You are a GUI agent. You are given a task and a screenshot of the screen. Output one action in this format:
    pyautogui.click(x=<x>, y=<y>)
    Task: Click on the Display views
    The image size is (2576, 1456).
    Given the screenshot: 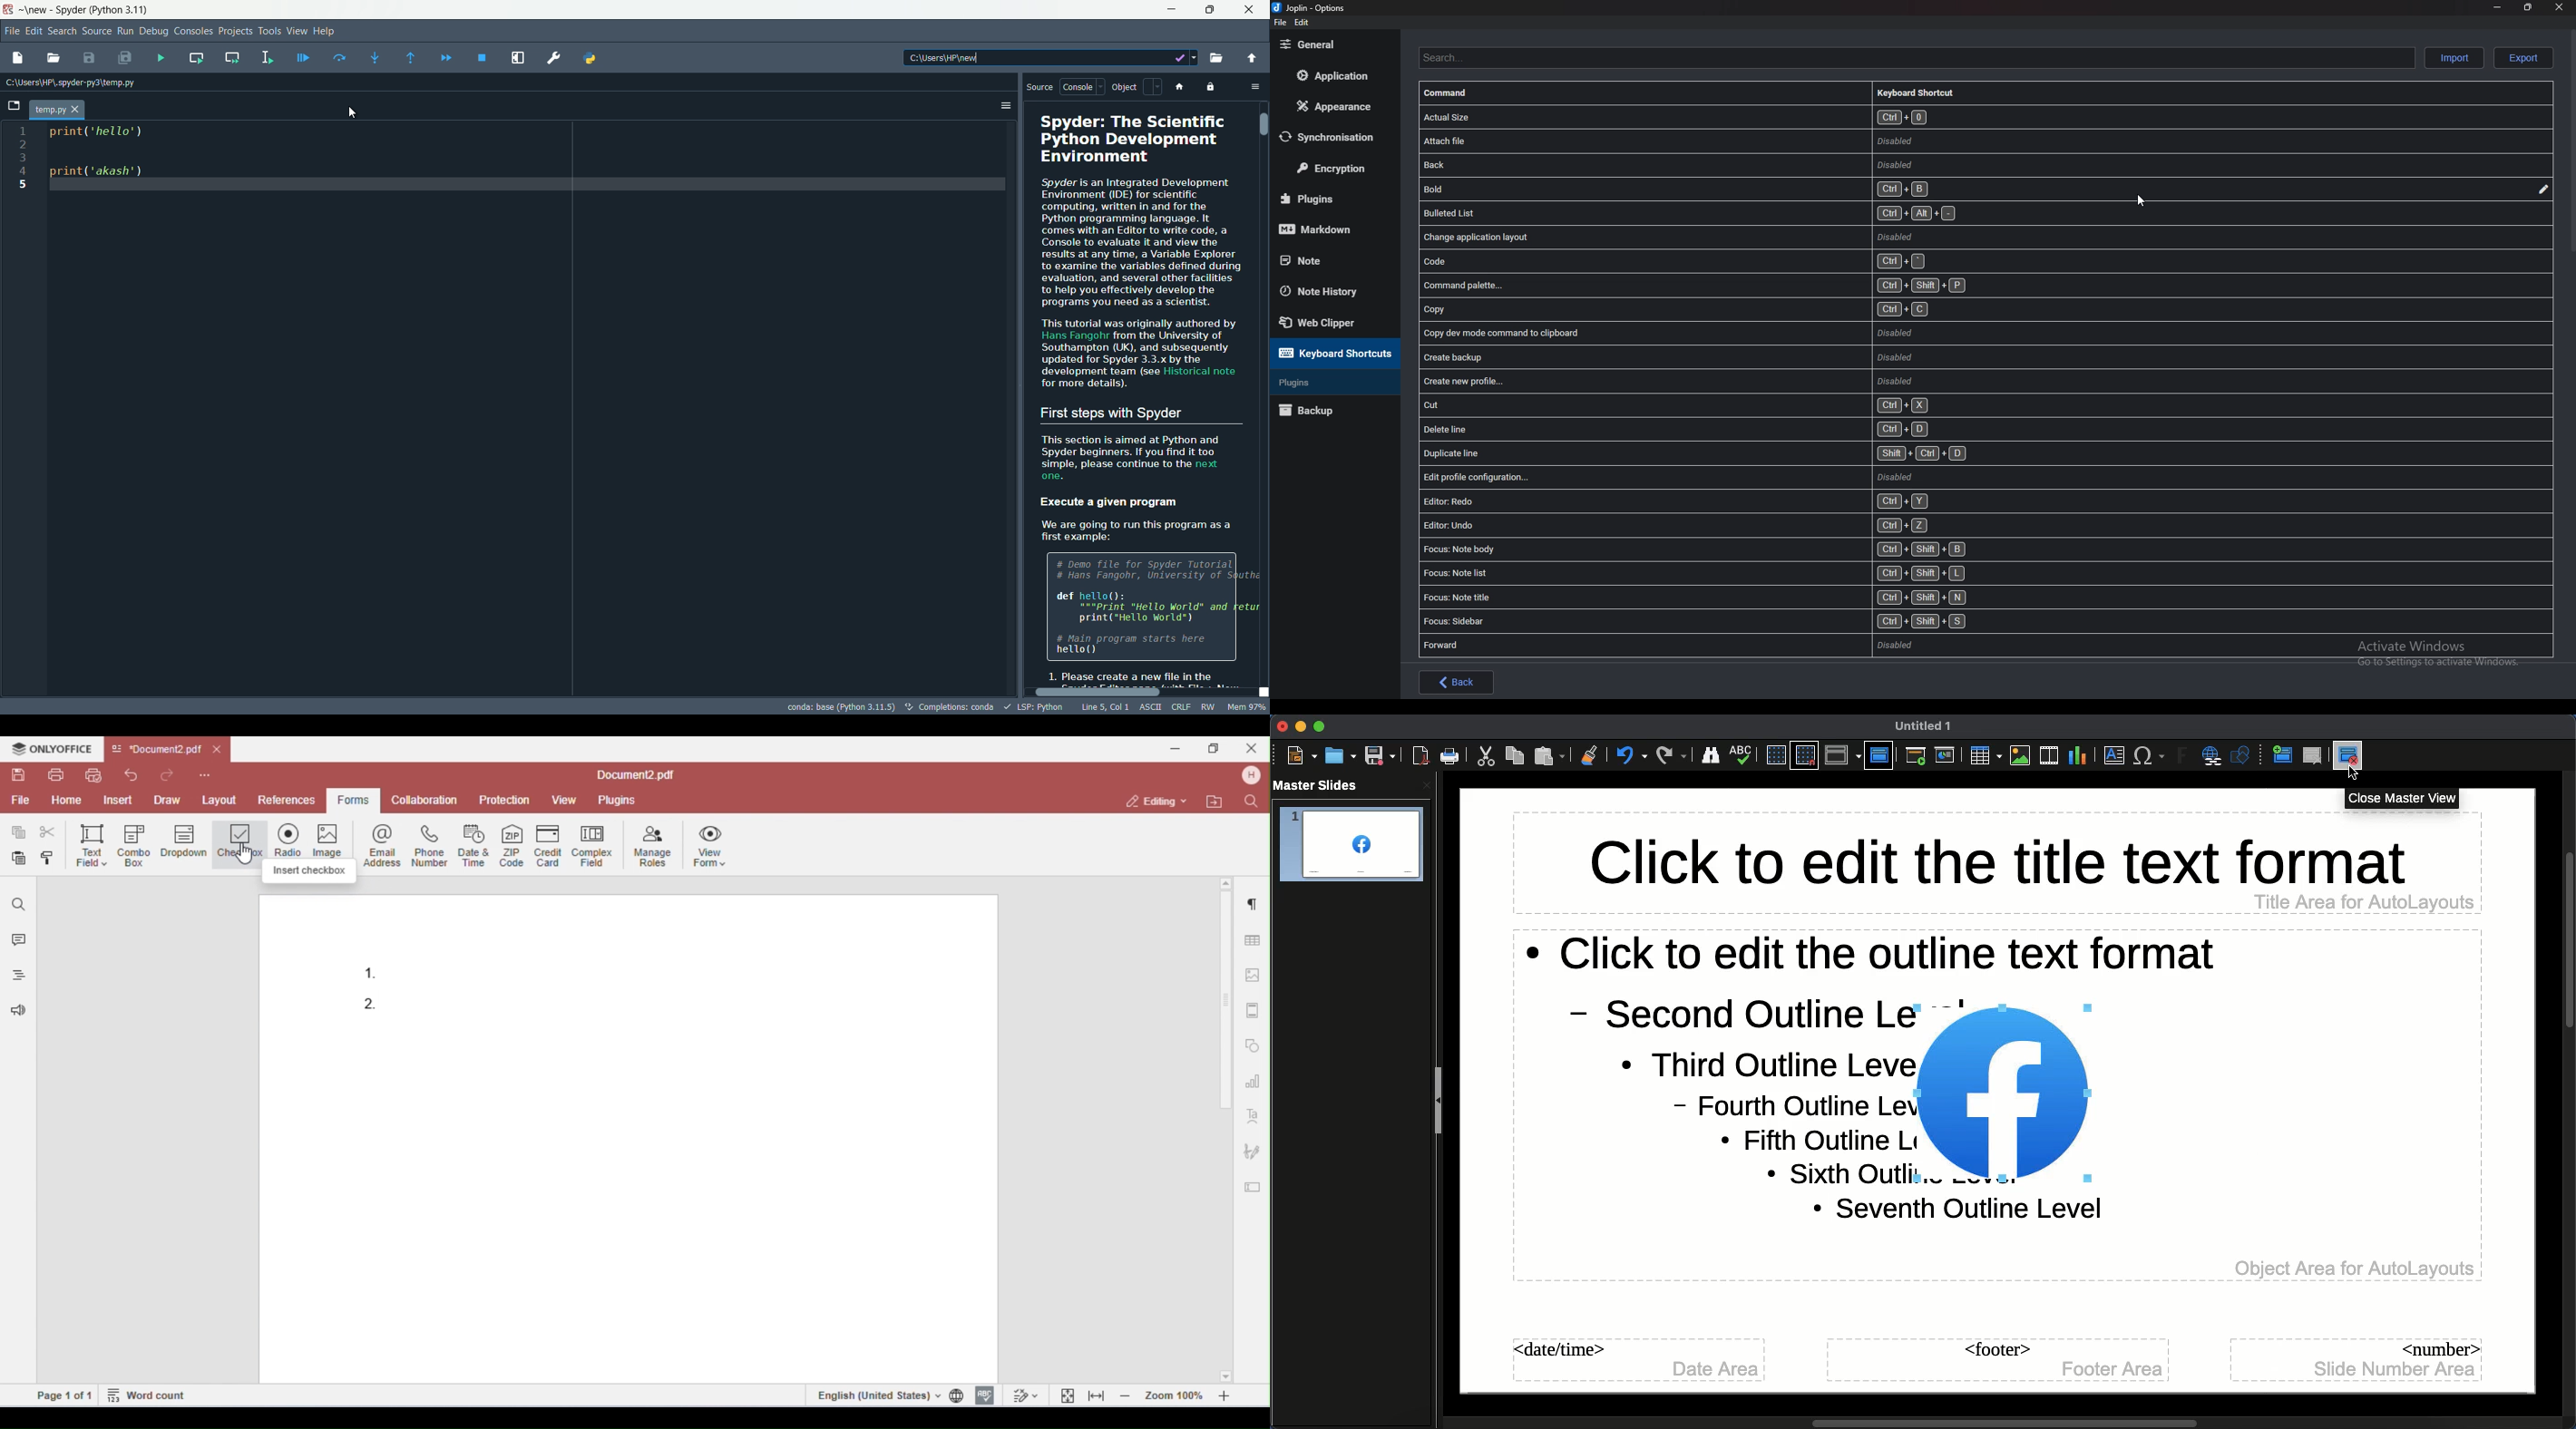 What is the action you would take?
    pyautogui.click(x=1843, y=755)
    